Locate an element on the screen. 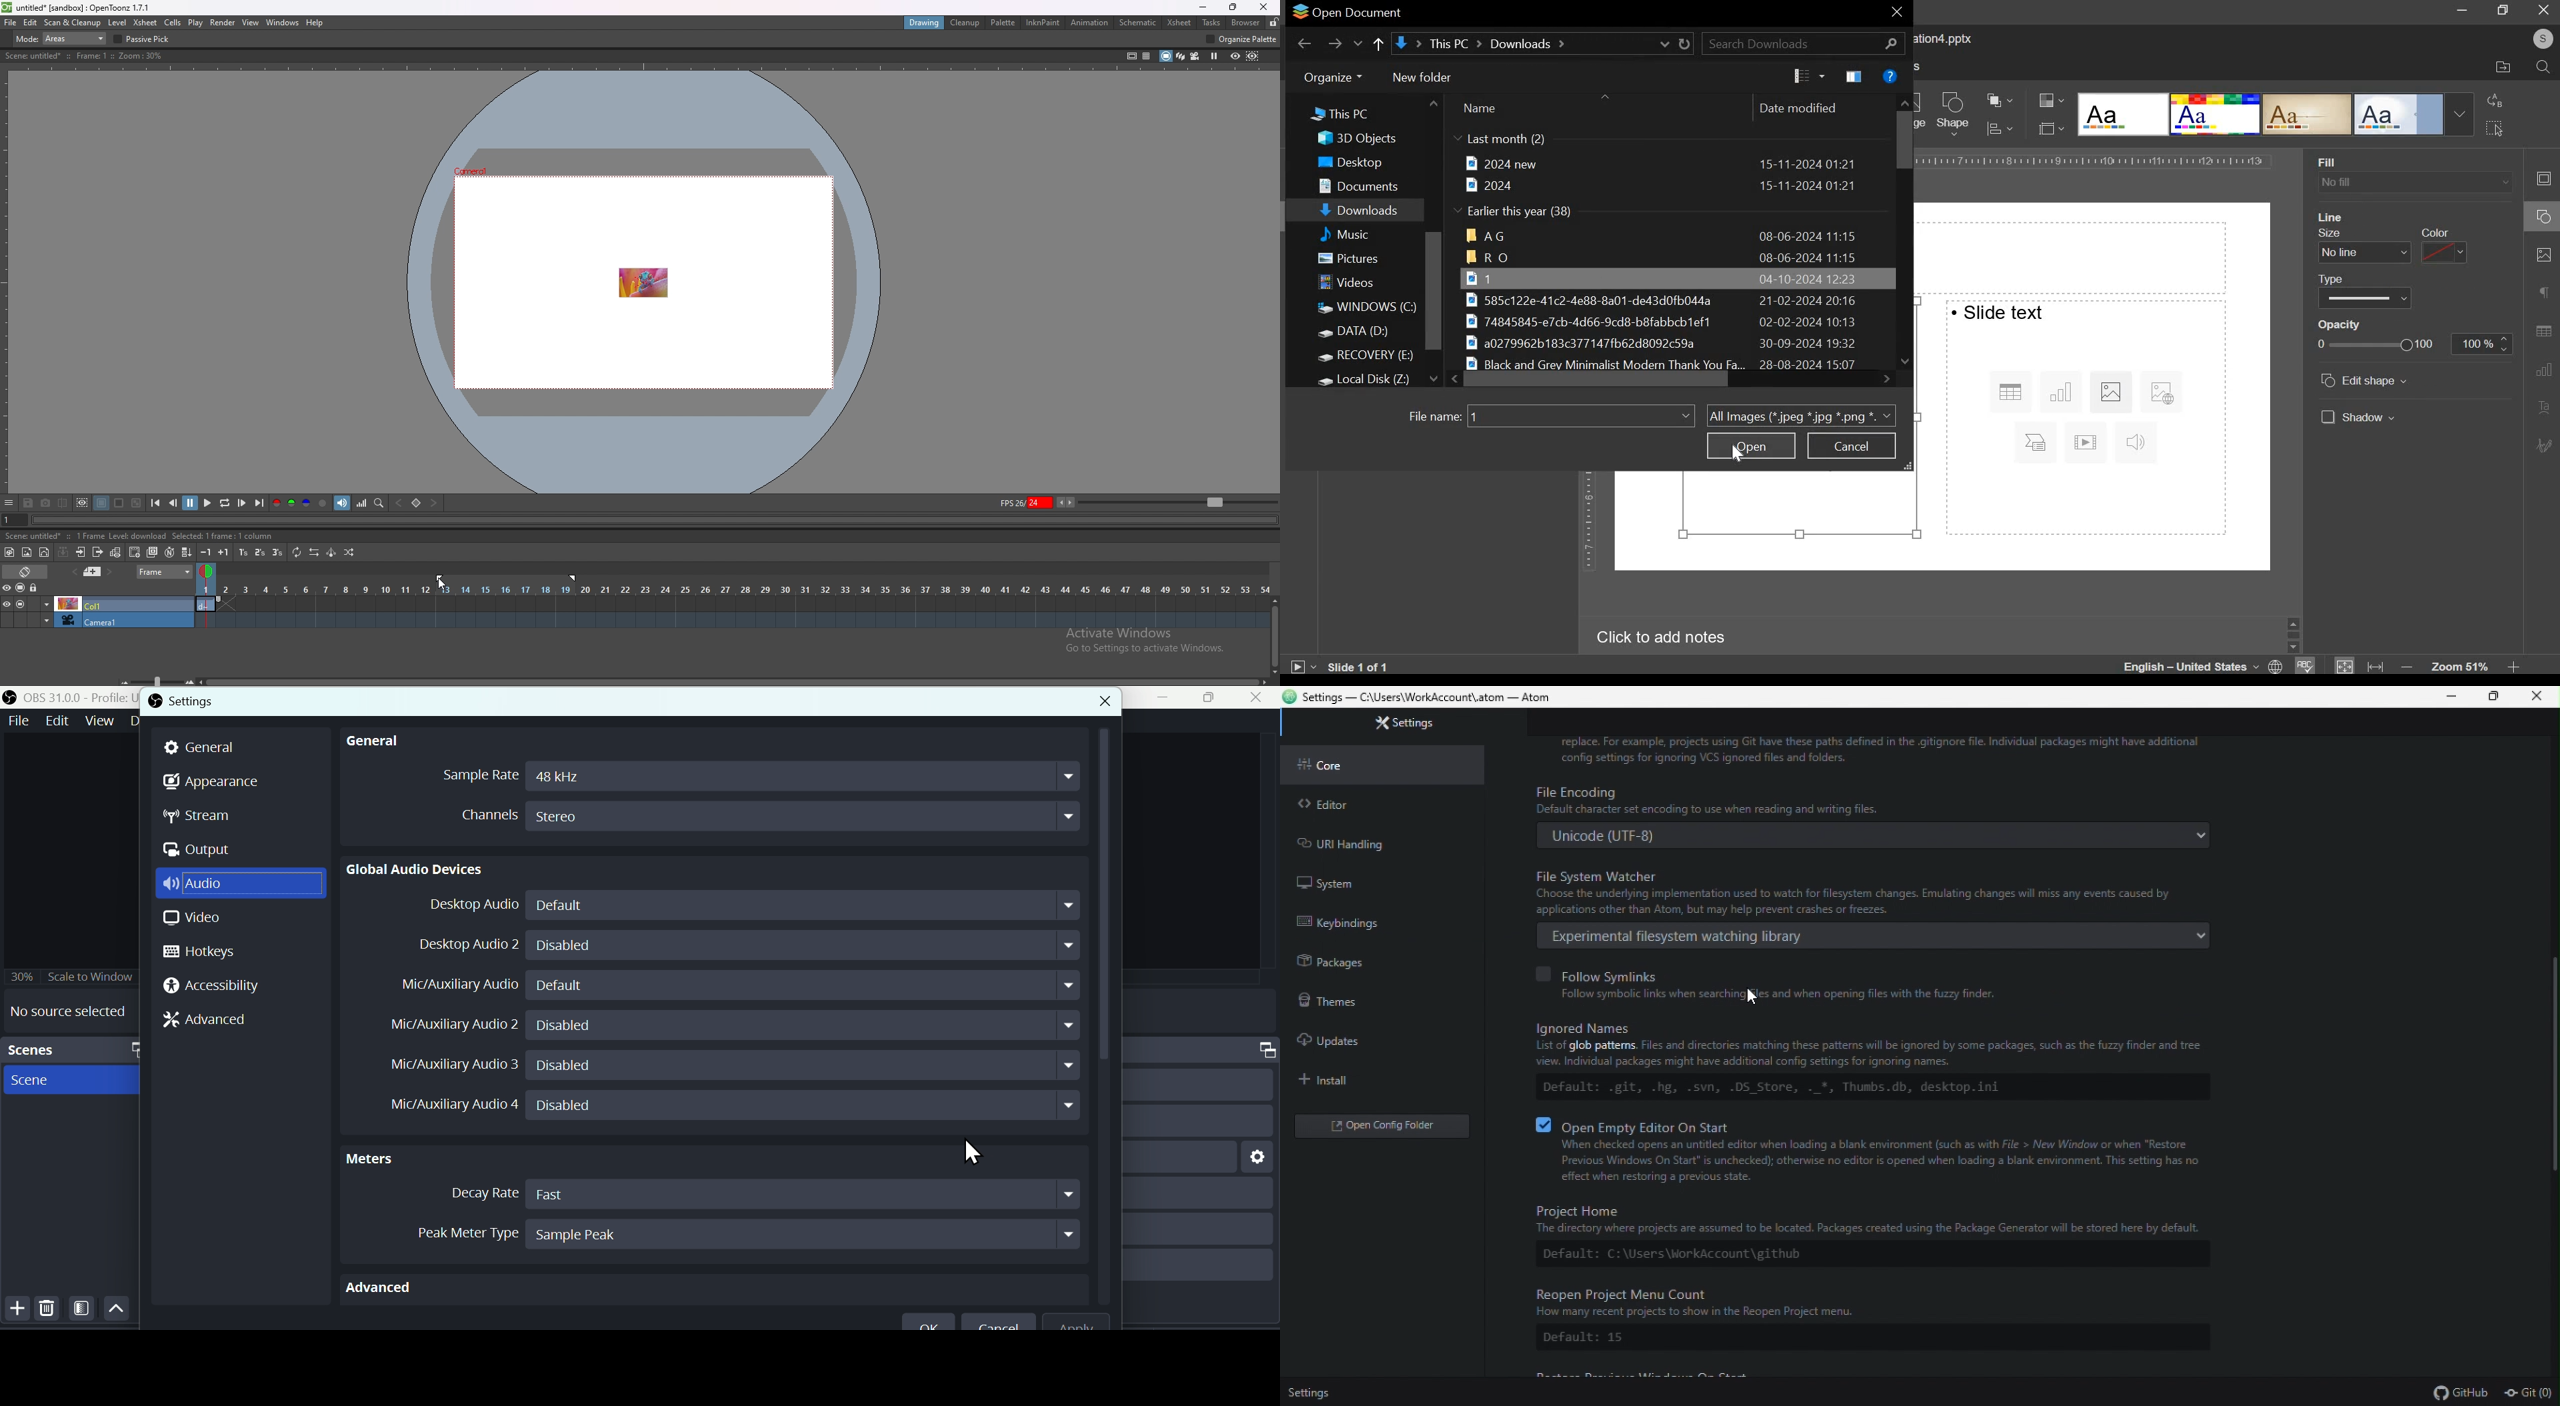 This screenshot has width=2576, height=1428. design is located at coordinates (2400, 115).